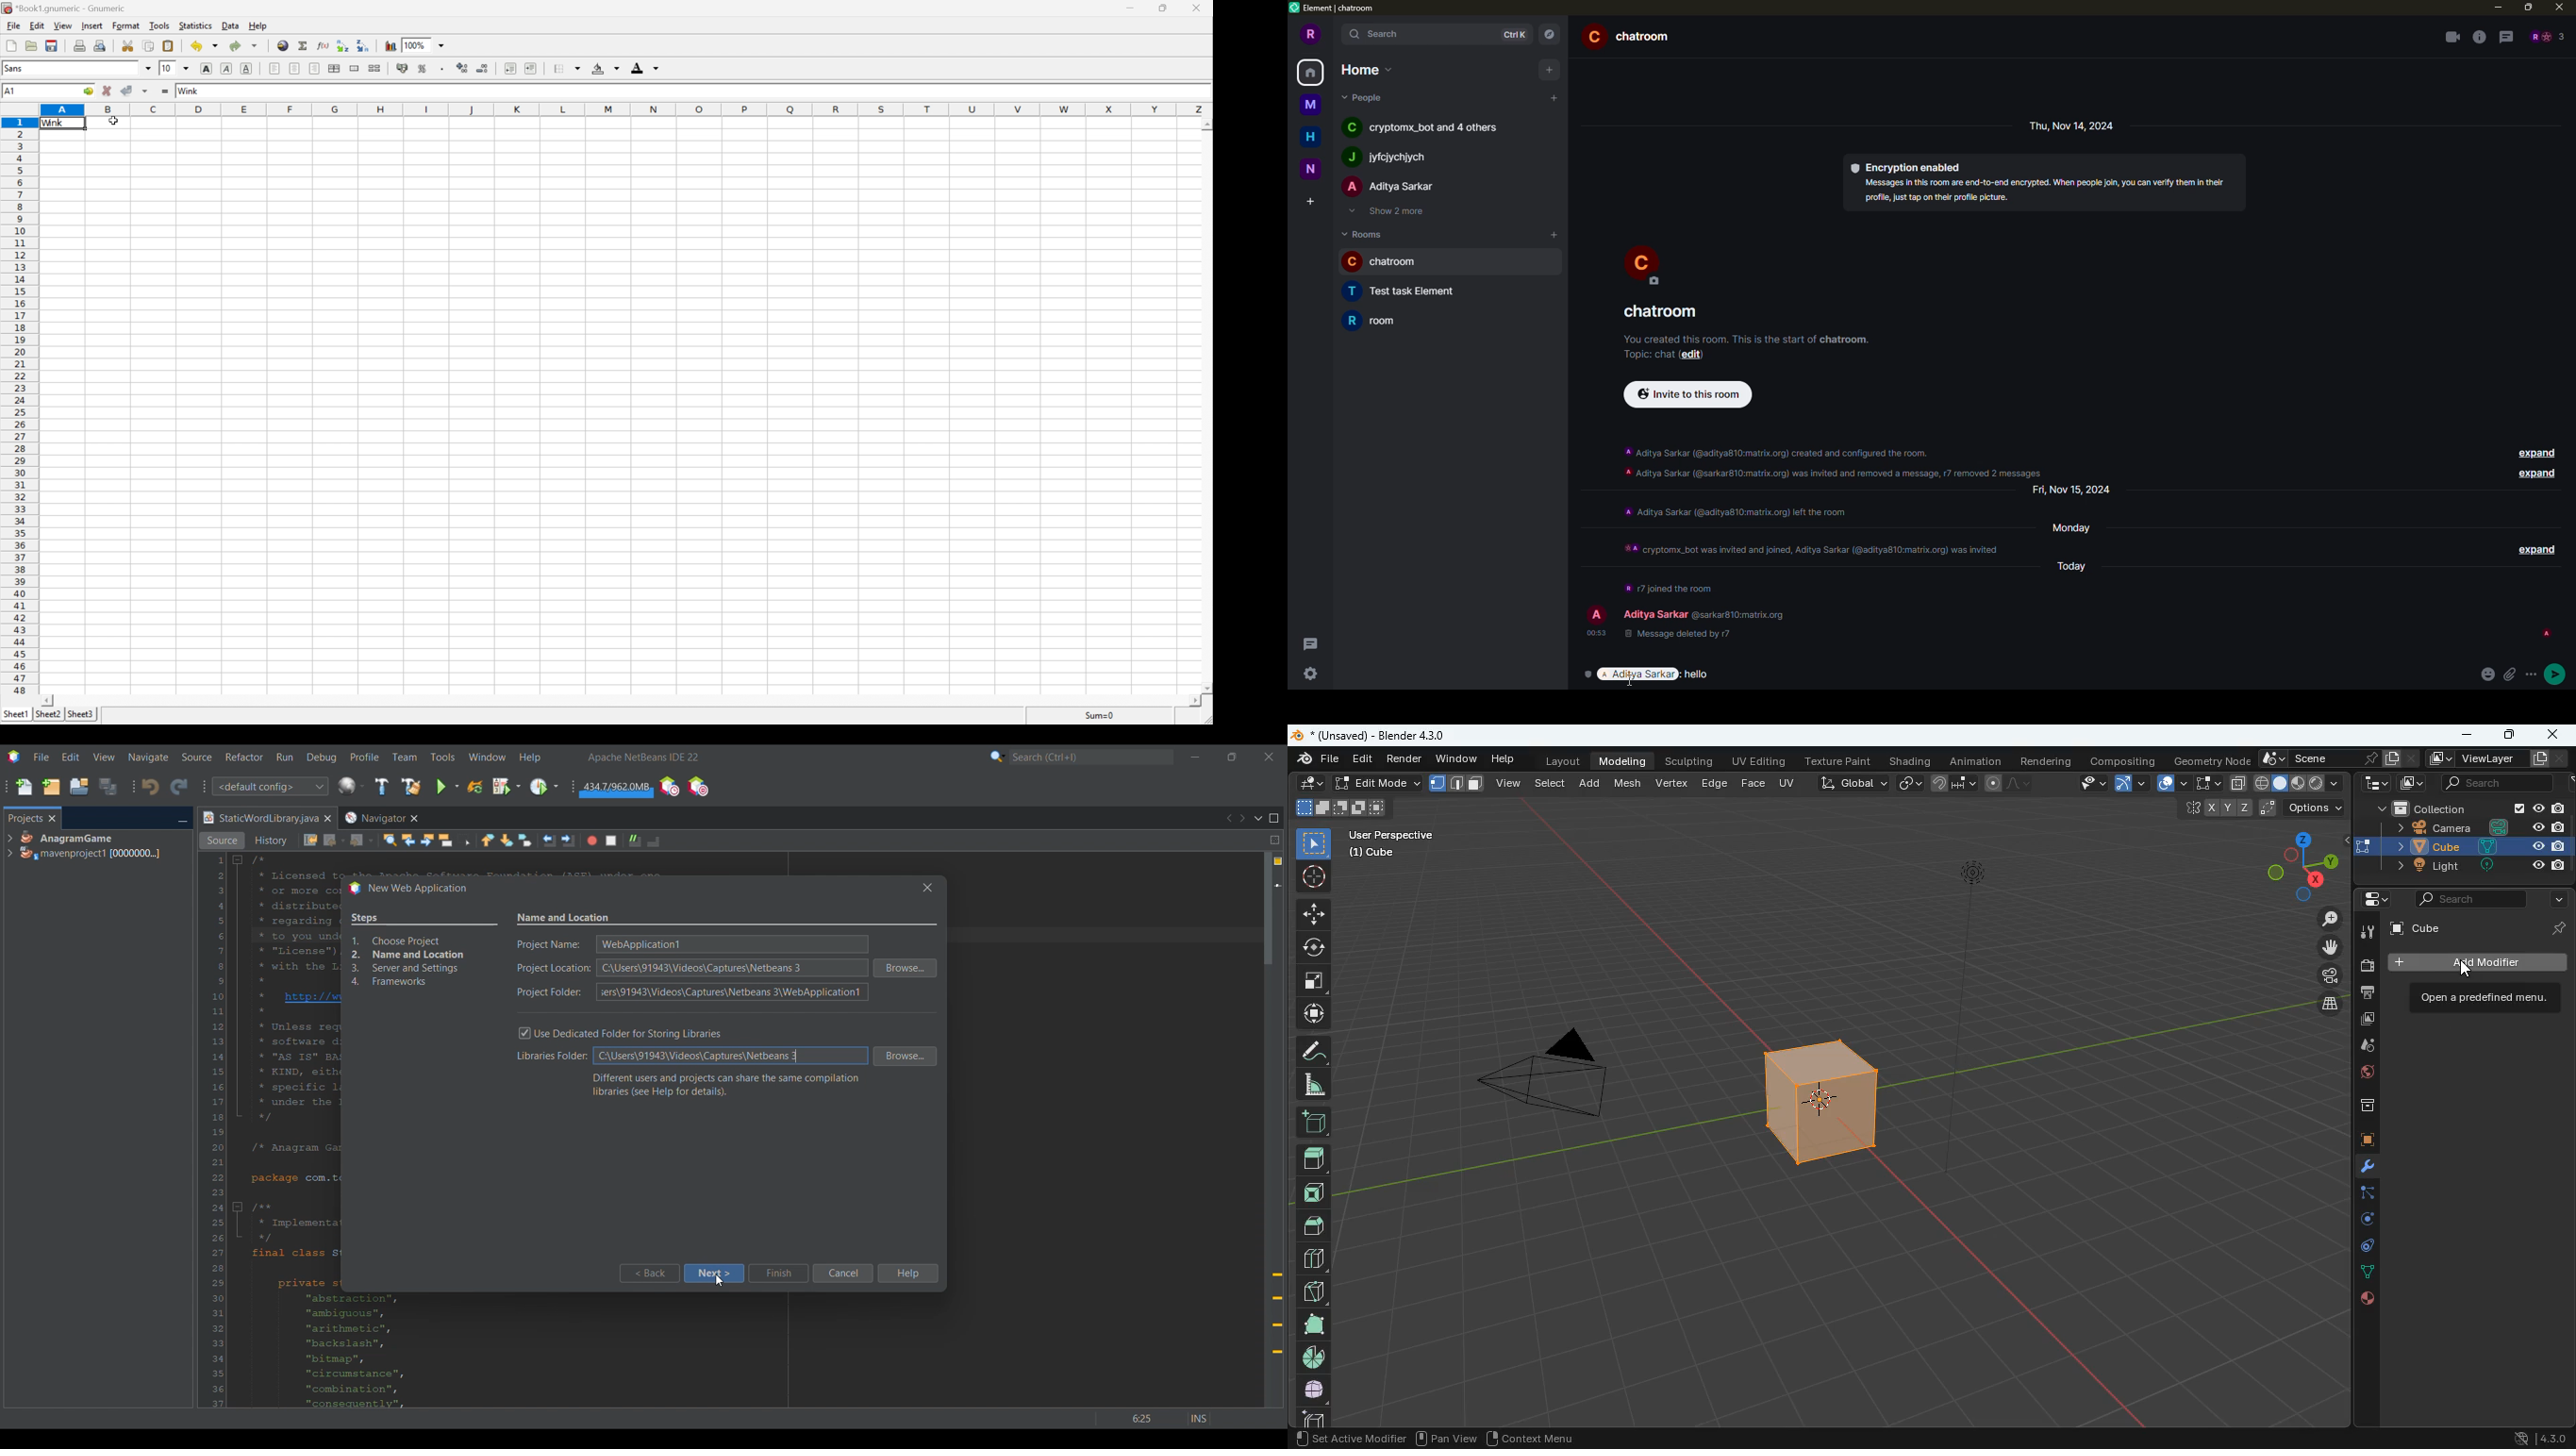  Describe the element at coordinates (2322, 1004) in the screenshot. I see `layers` at that location.